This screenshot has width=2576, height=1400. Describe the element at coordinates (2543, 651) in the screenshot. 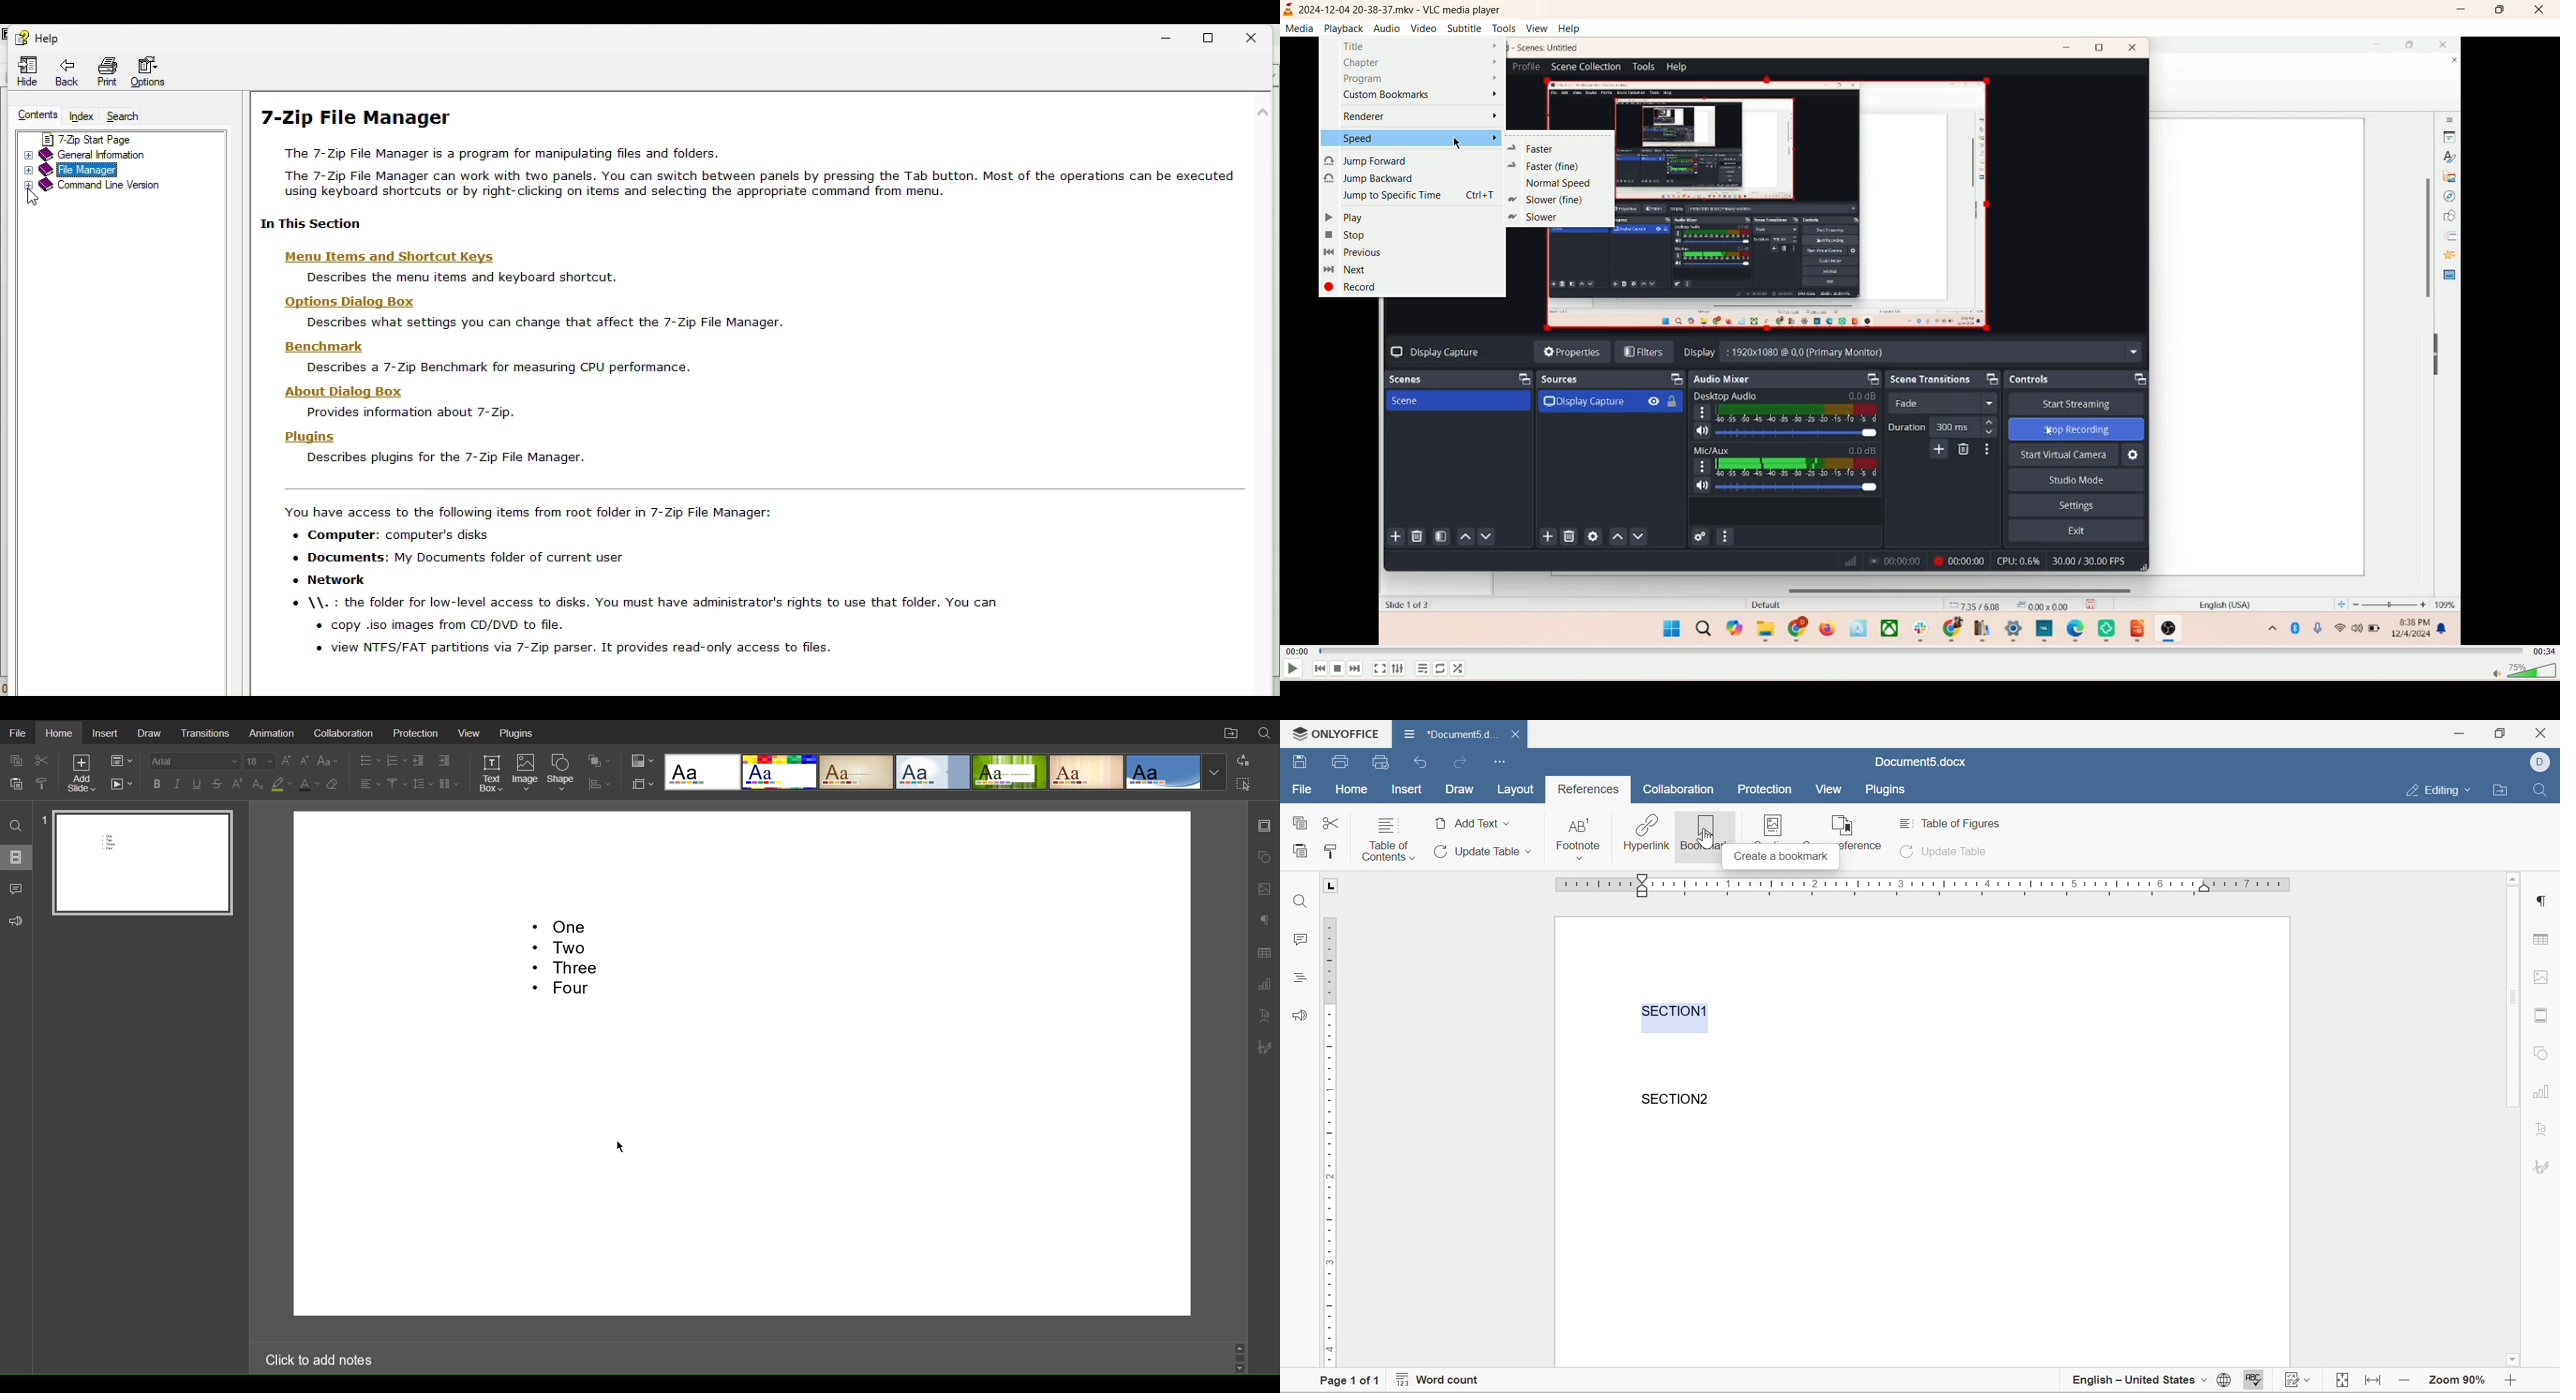

I see `total time` at that location.